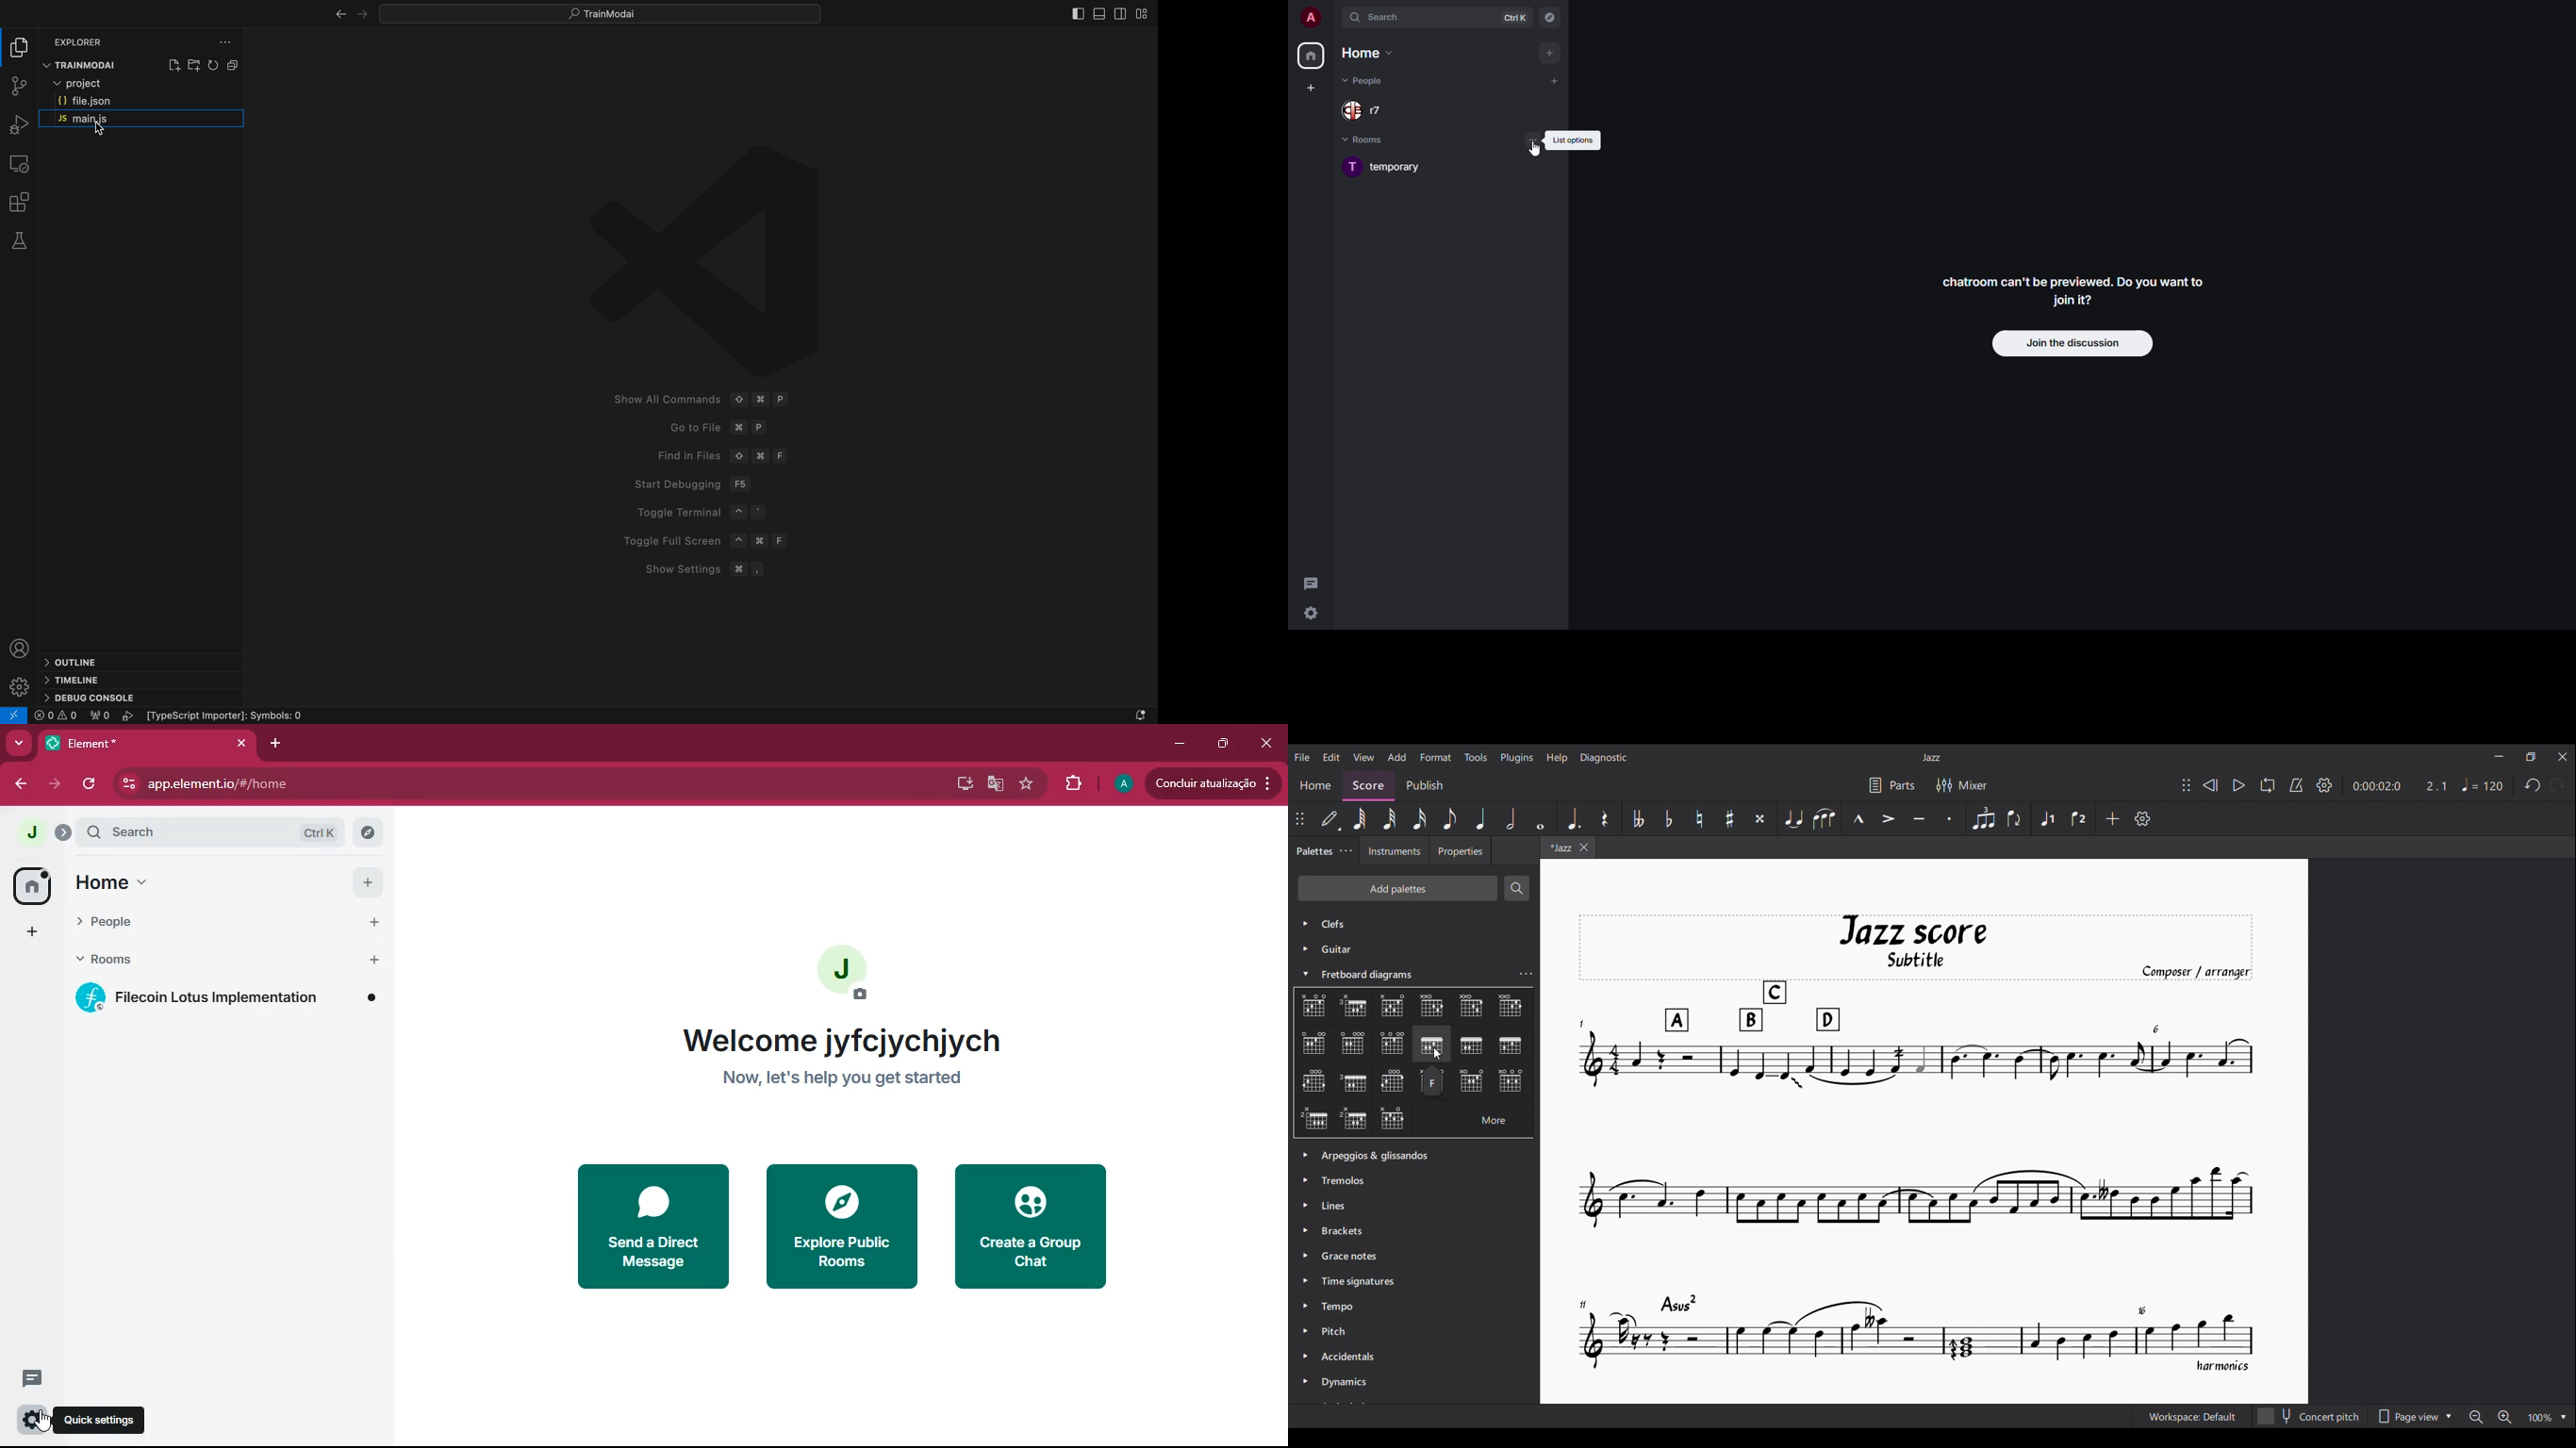 The width and height of the screenshot is (2576, 1456). I want to click on logo, so click(707, 256).